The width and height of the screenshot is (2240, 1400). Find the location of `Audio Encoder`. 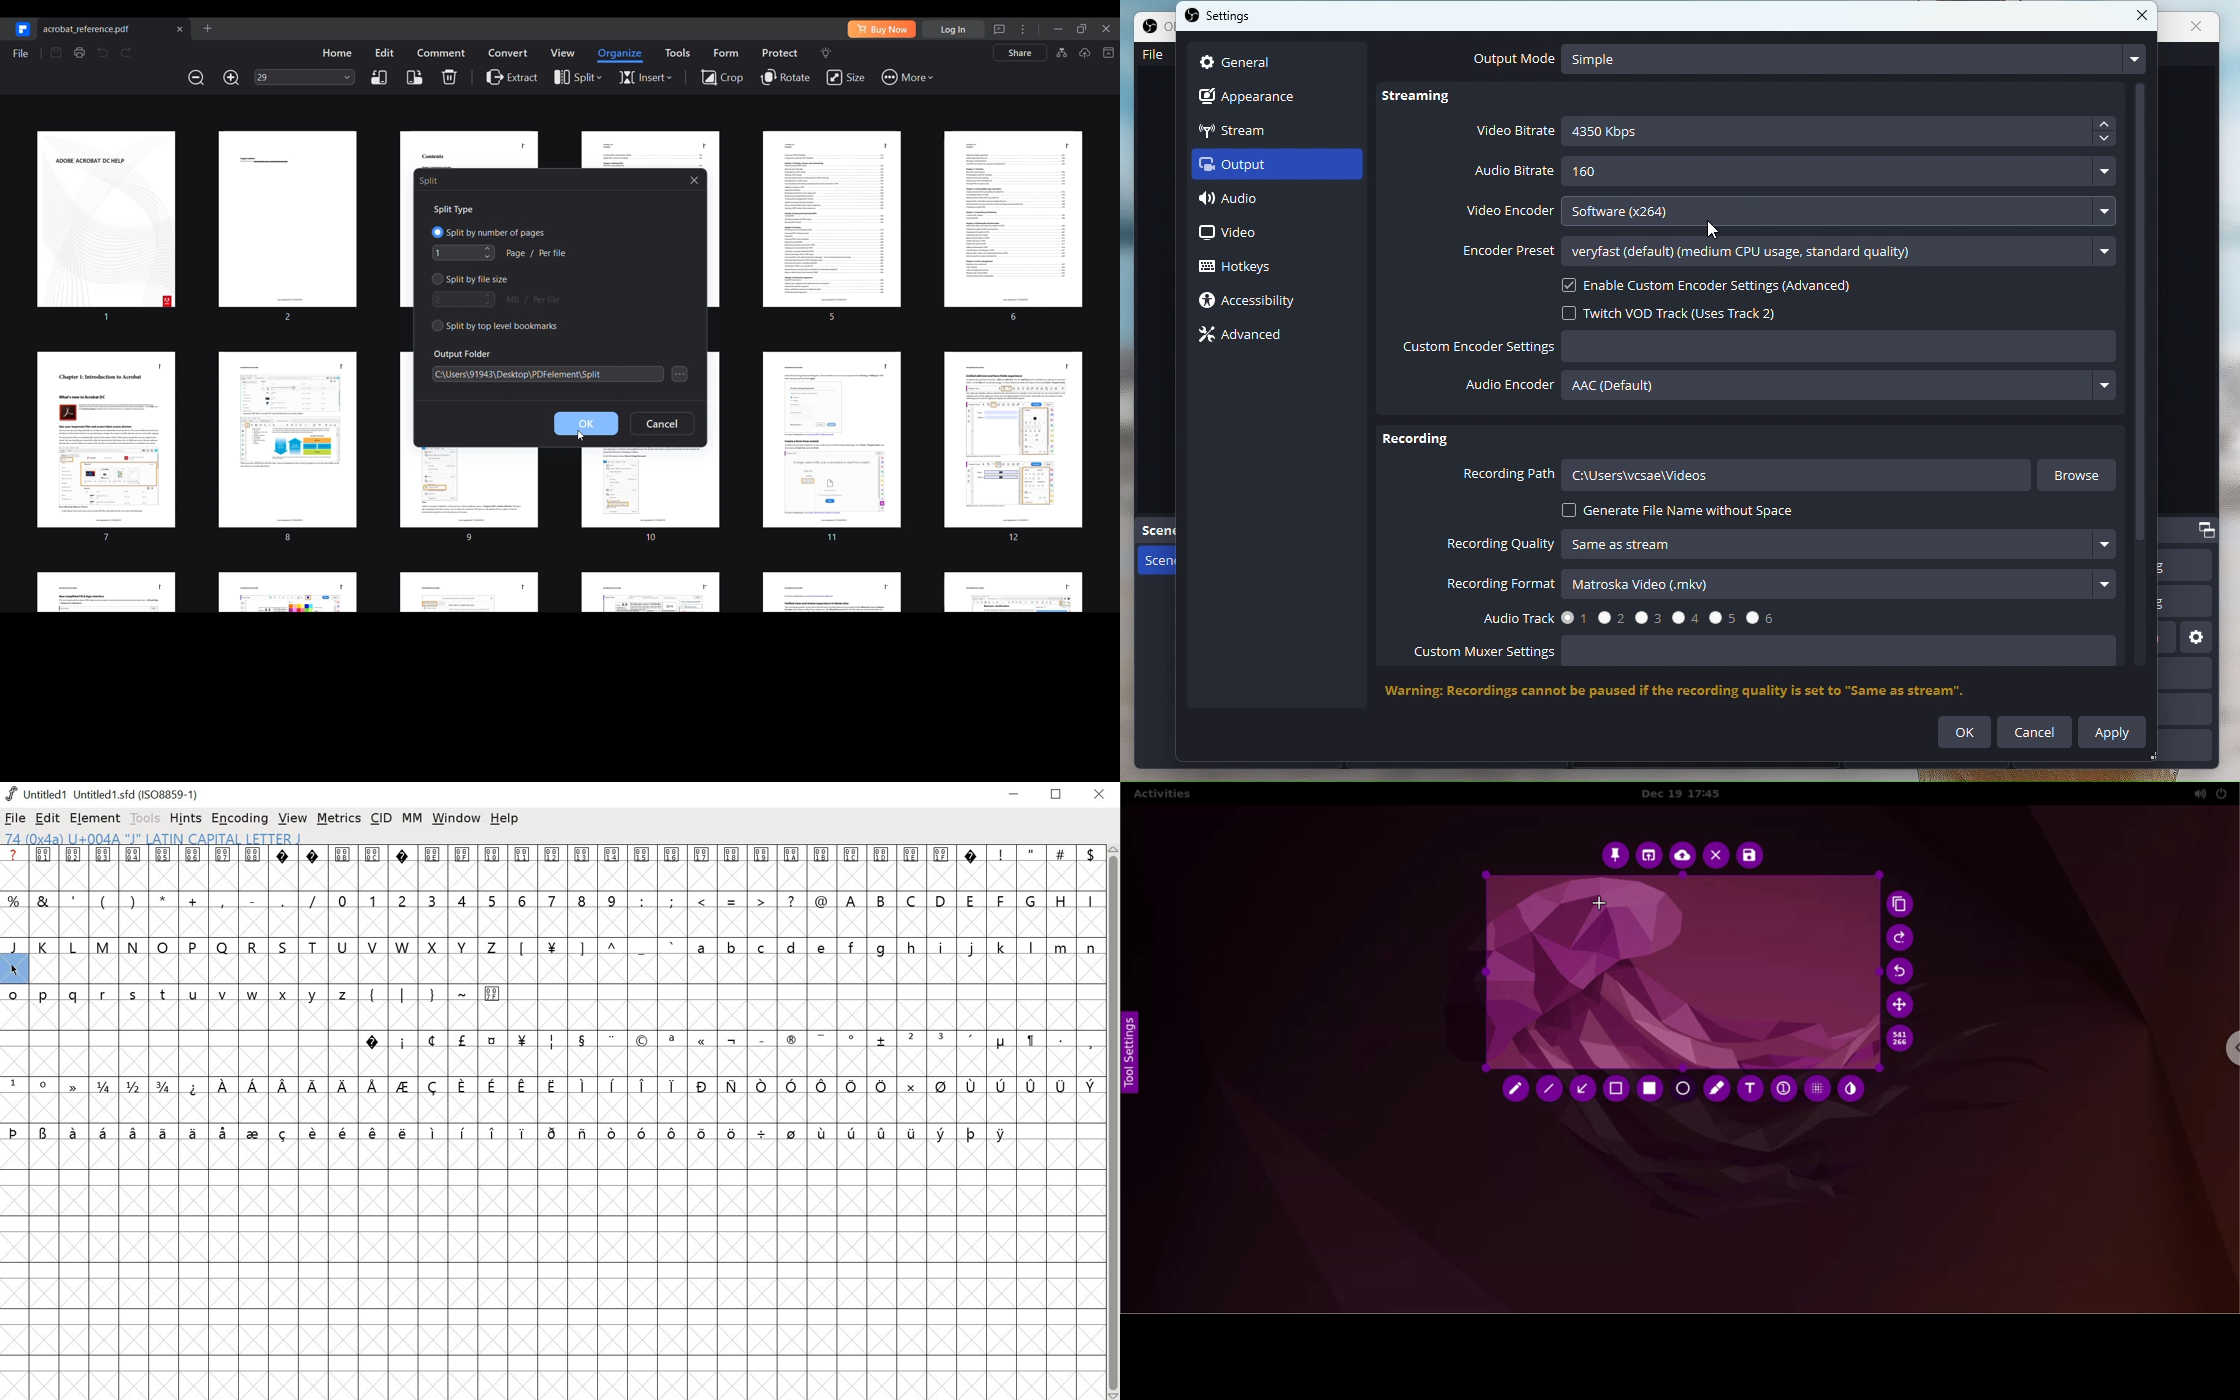

Audio Encoder is located at coordinates (1793, 390).